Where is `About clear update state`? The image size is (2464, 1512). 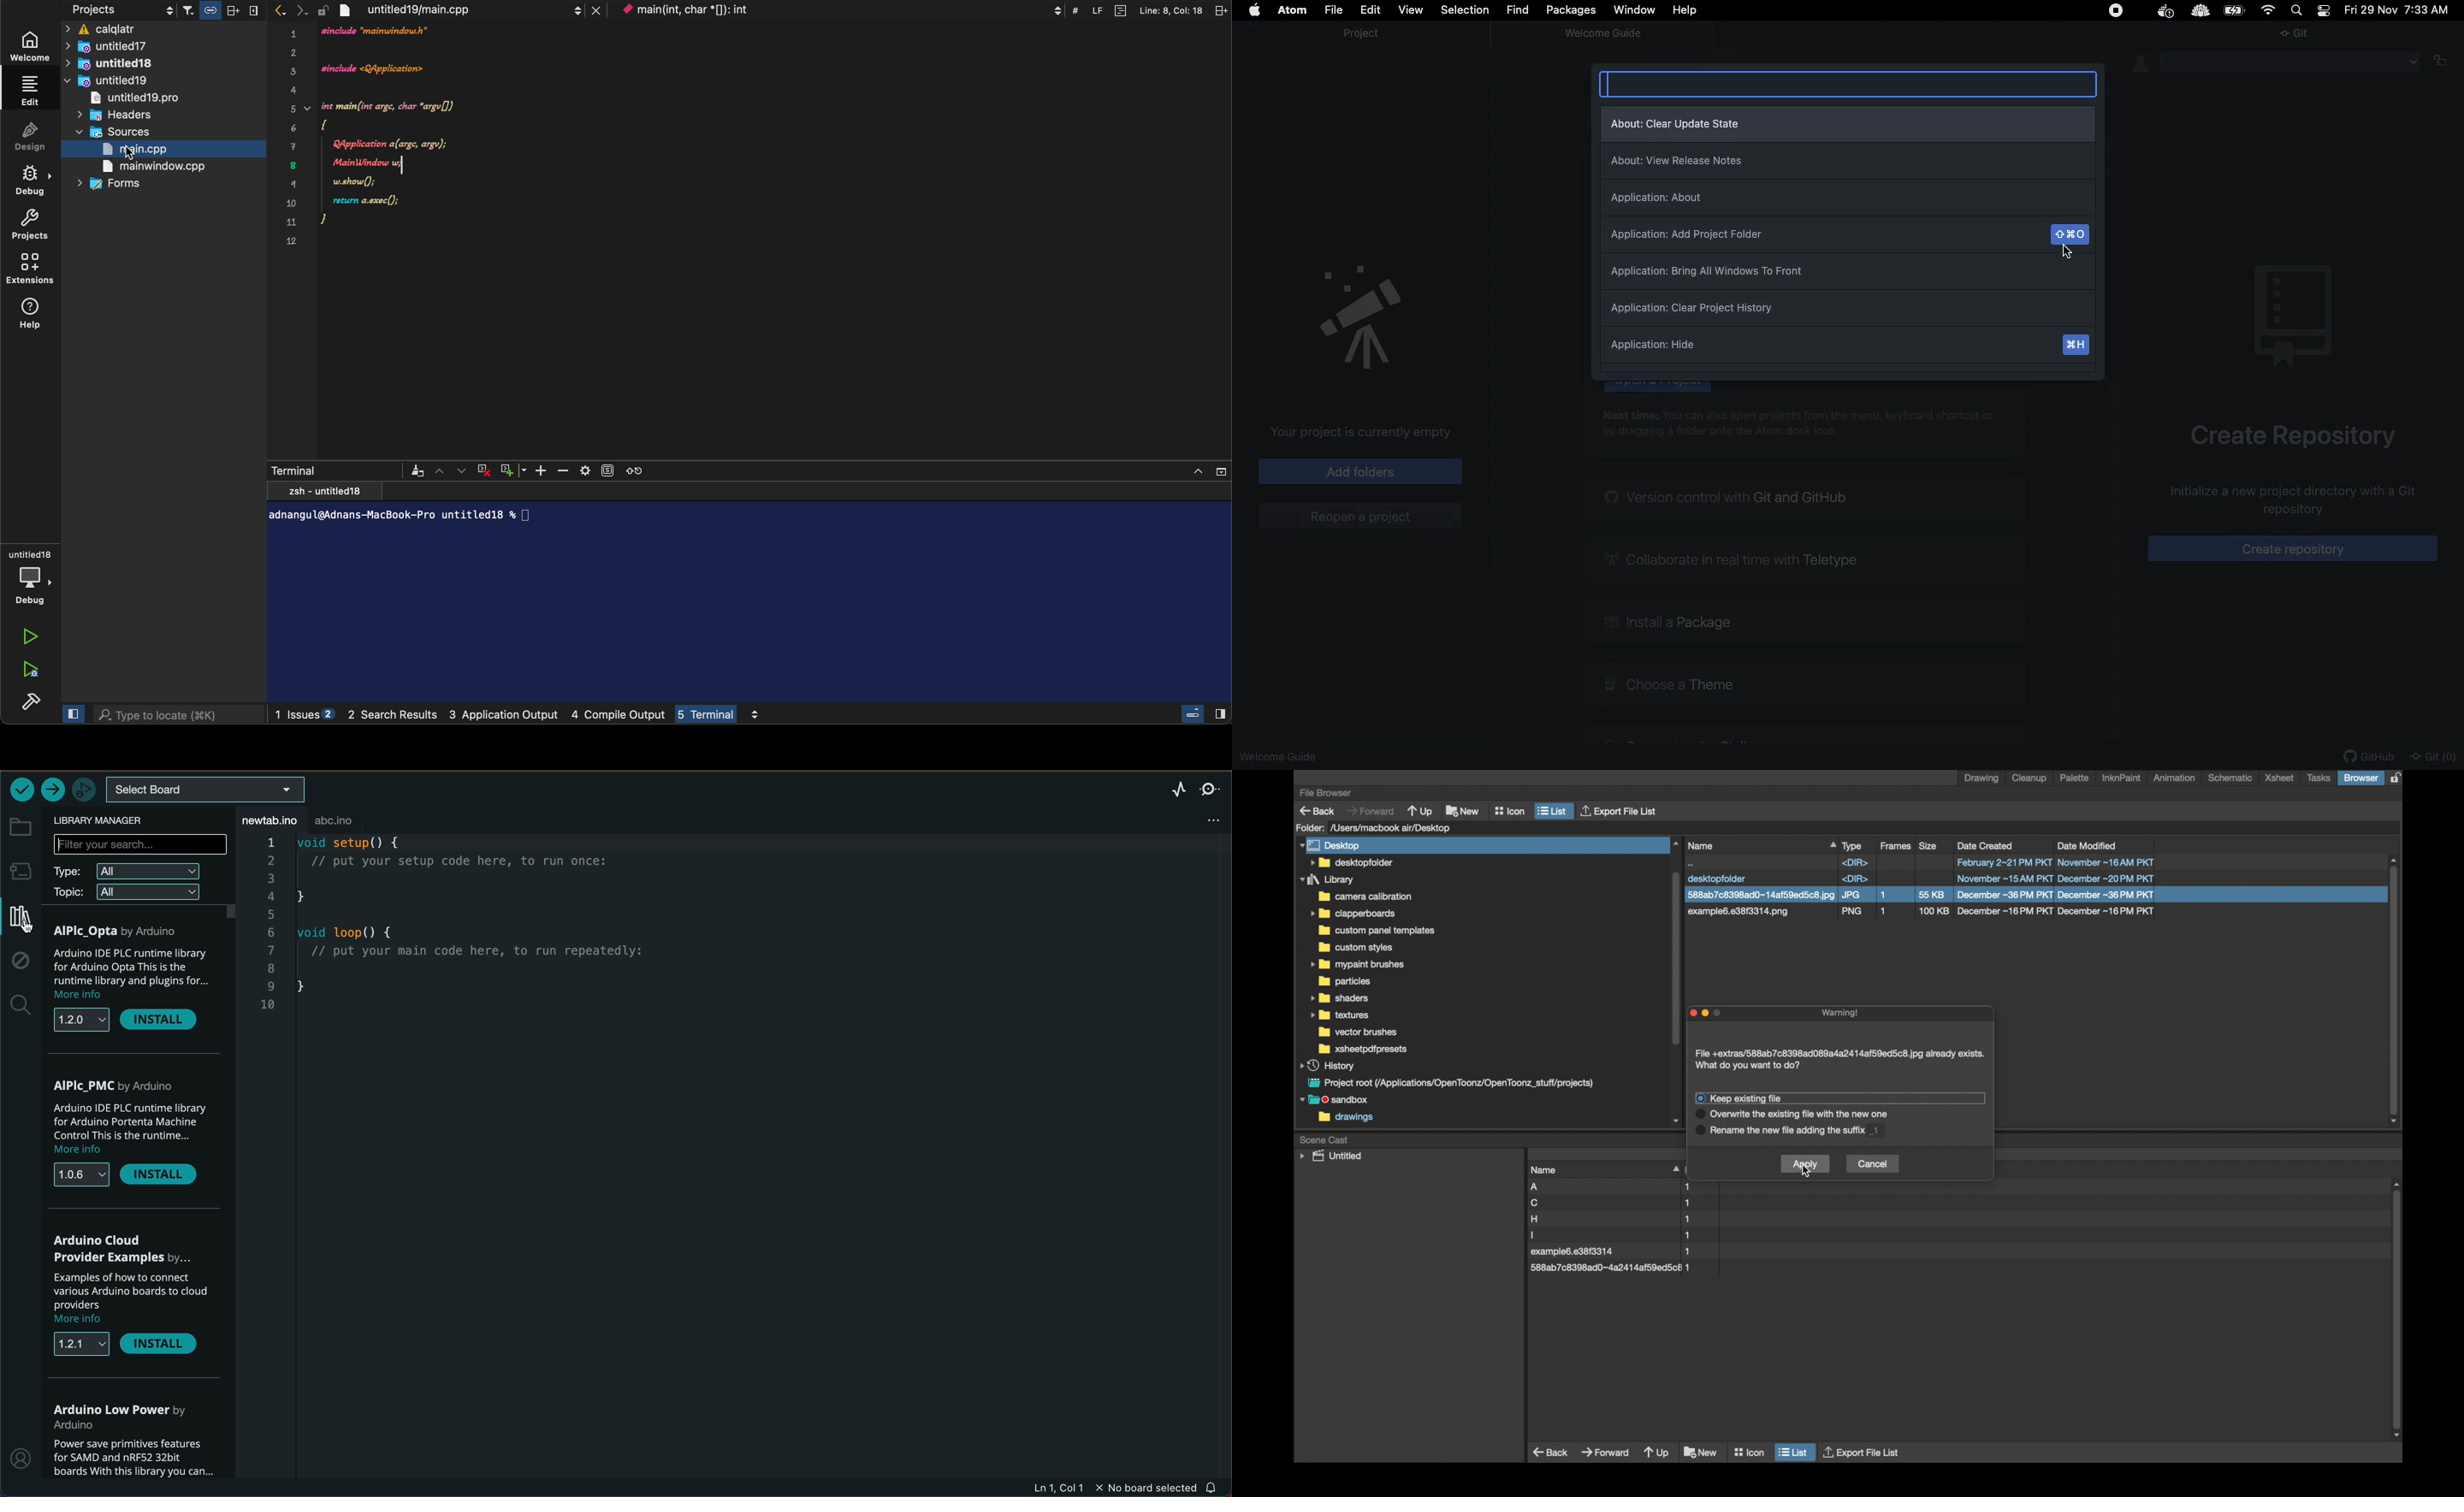
About clear update state is located at coordinates (1847, 123).